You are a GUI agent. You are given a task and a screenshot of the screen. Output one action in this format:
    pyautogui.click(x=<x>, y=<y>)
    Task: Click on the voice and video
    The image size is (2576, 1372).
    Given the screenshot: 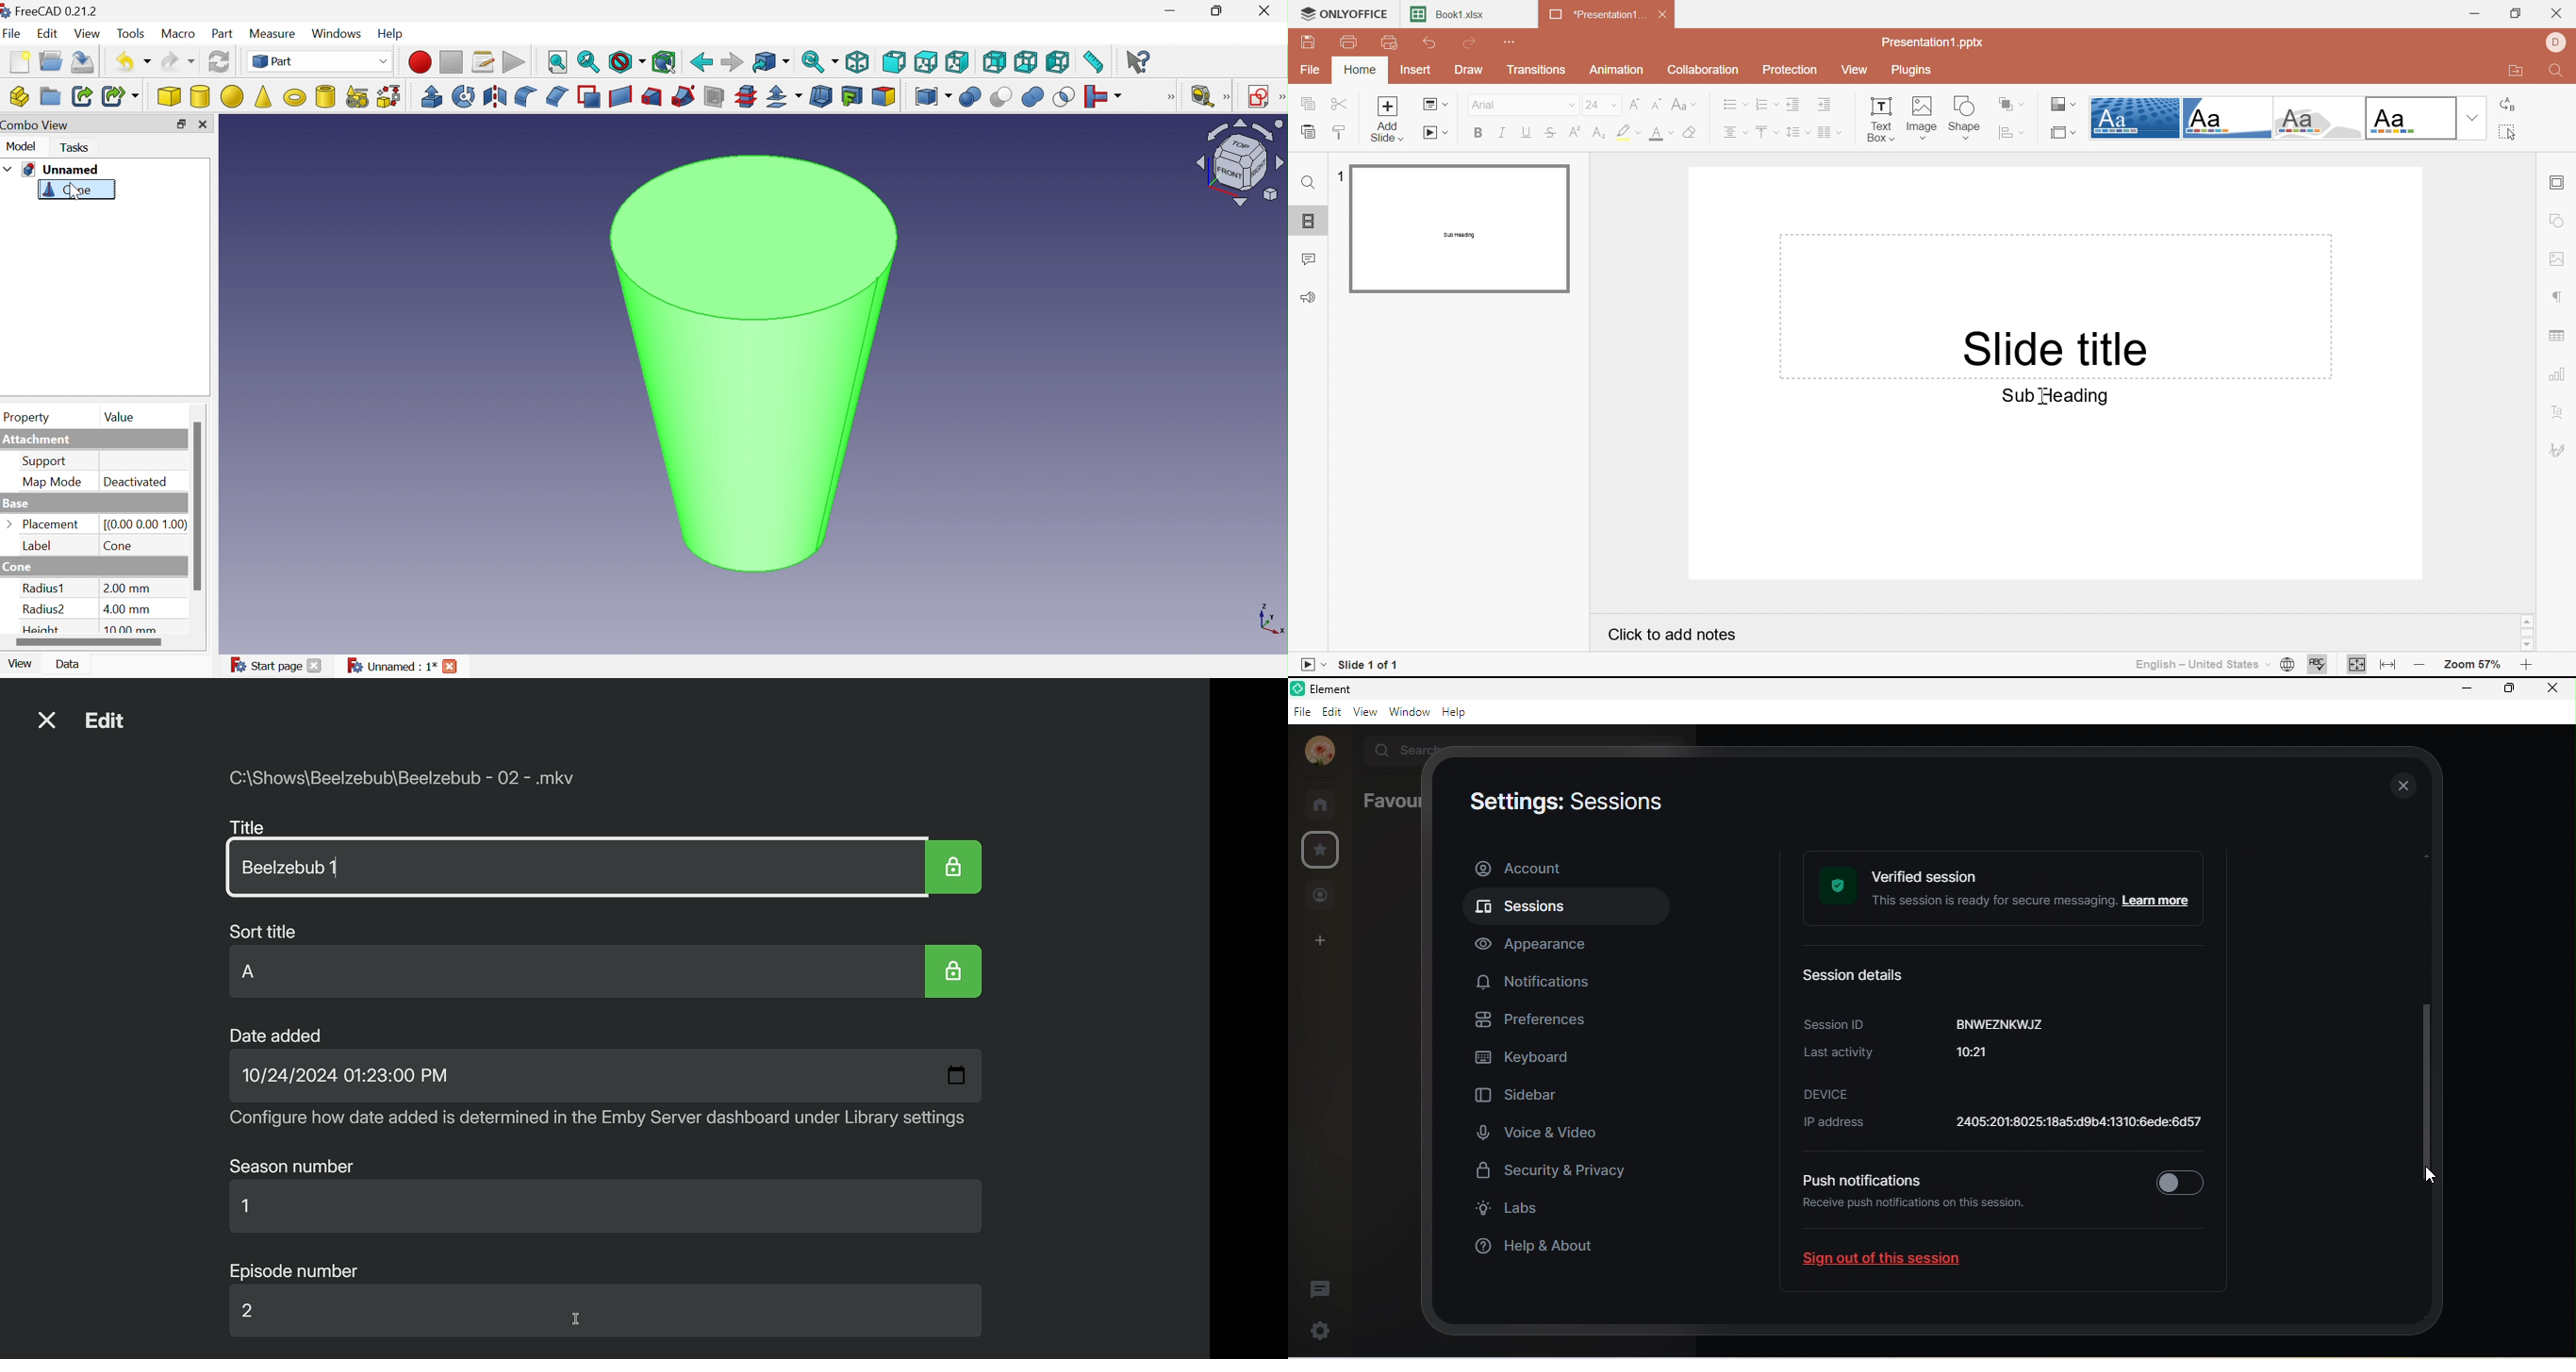 What is the action you would take?
    pyautogui.click(x=1538, y=1132)
    